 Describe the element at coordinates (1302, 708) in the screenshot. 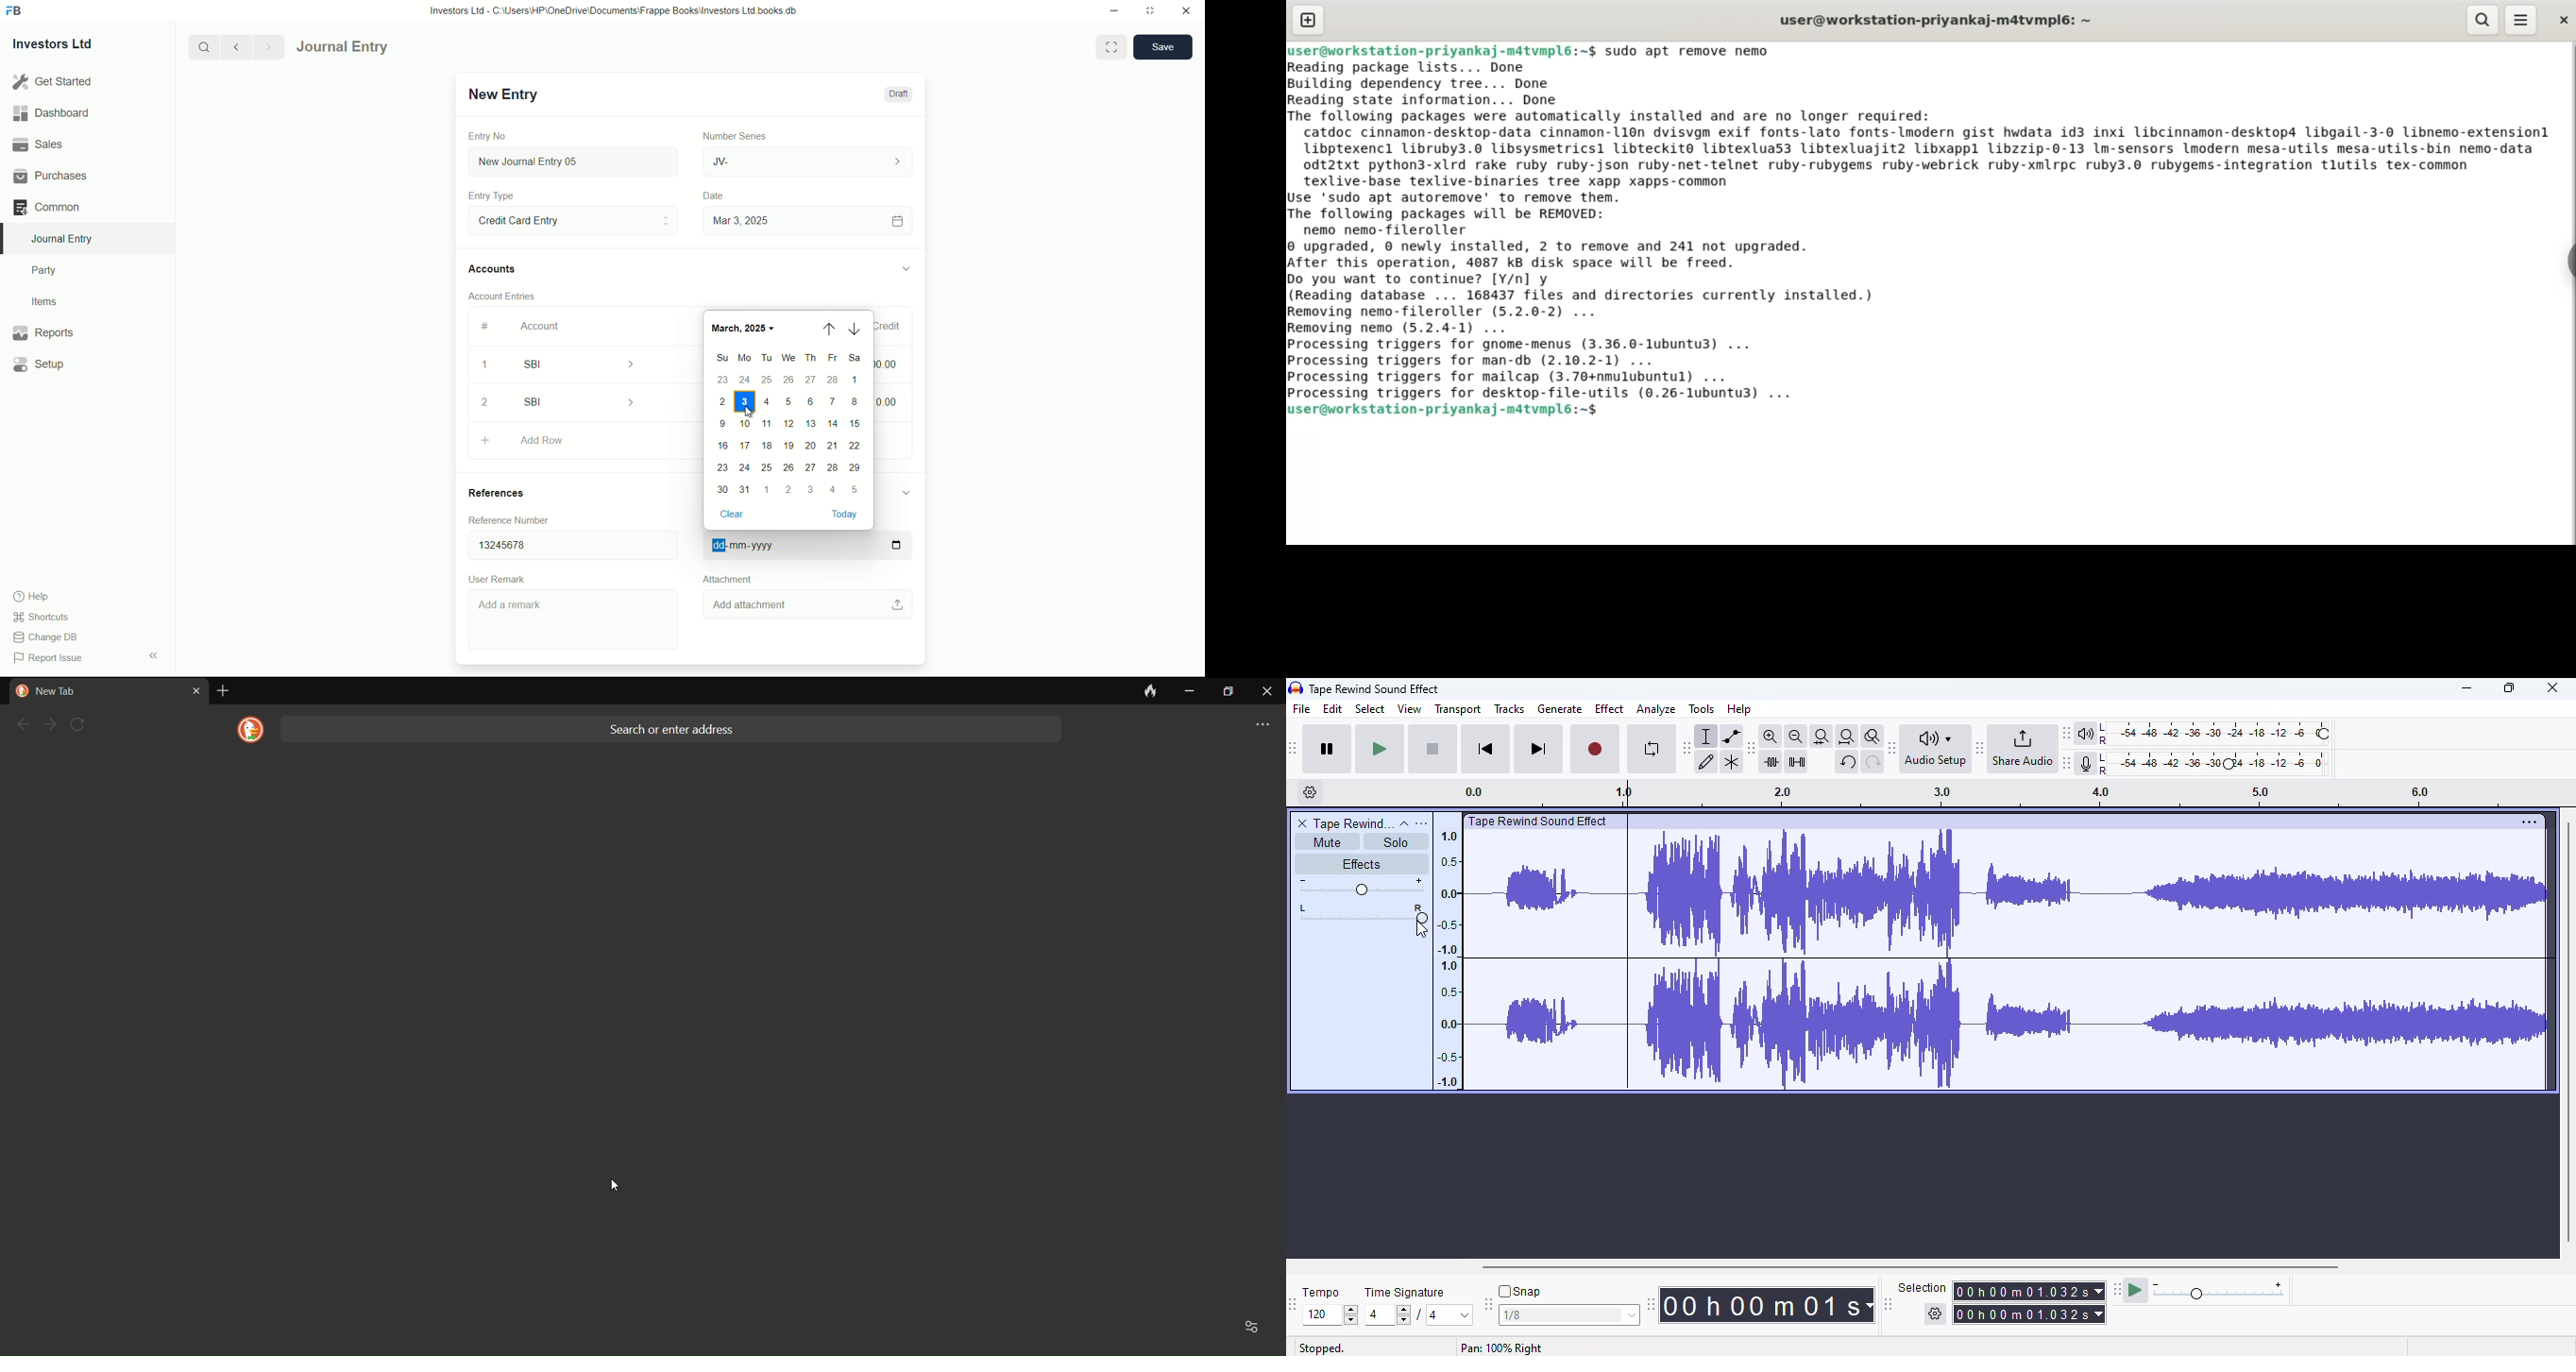

I see `file` at that location.